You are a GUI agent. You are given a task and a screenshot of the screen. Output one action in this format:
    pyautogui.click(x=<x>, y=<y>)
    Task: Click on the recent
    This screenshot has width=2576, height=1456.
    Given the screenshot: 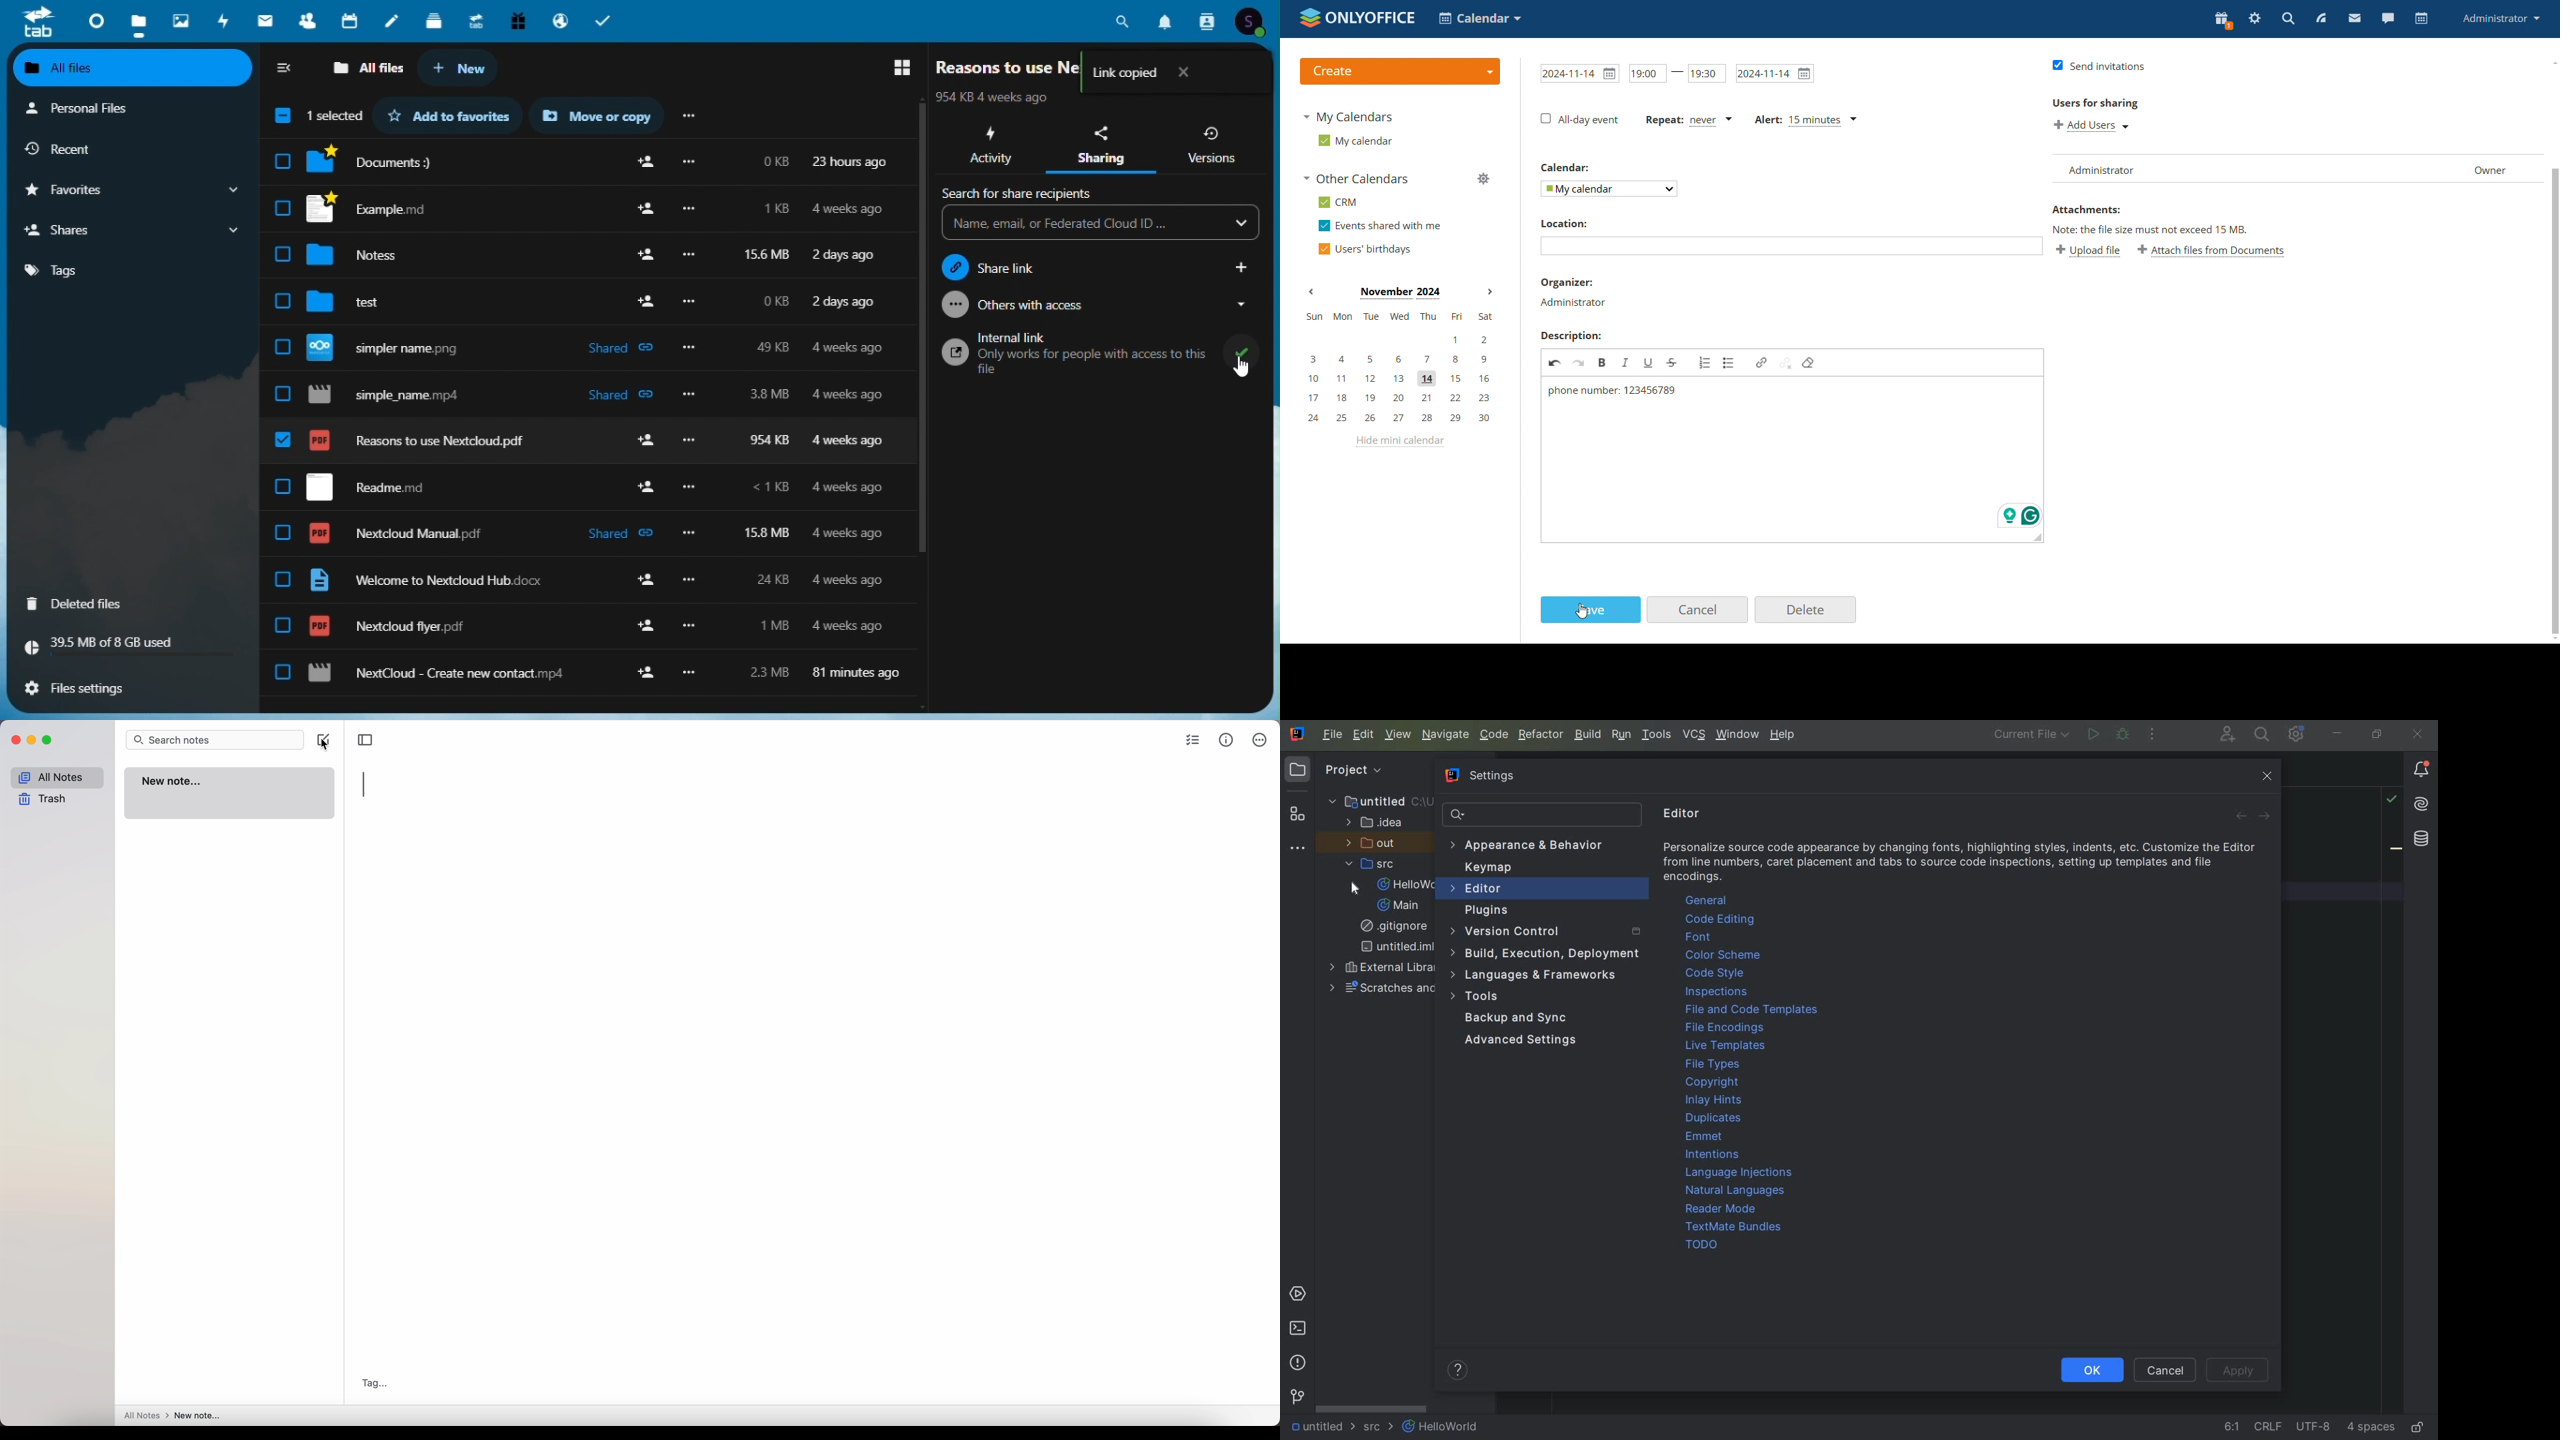 What is the action you would take?
    pyautogui.click(x=130, y=149)
    